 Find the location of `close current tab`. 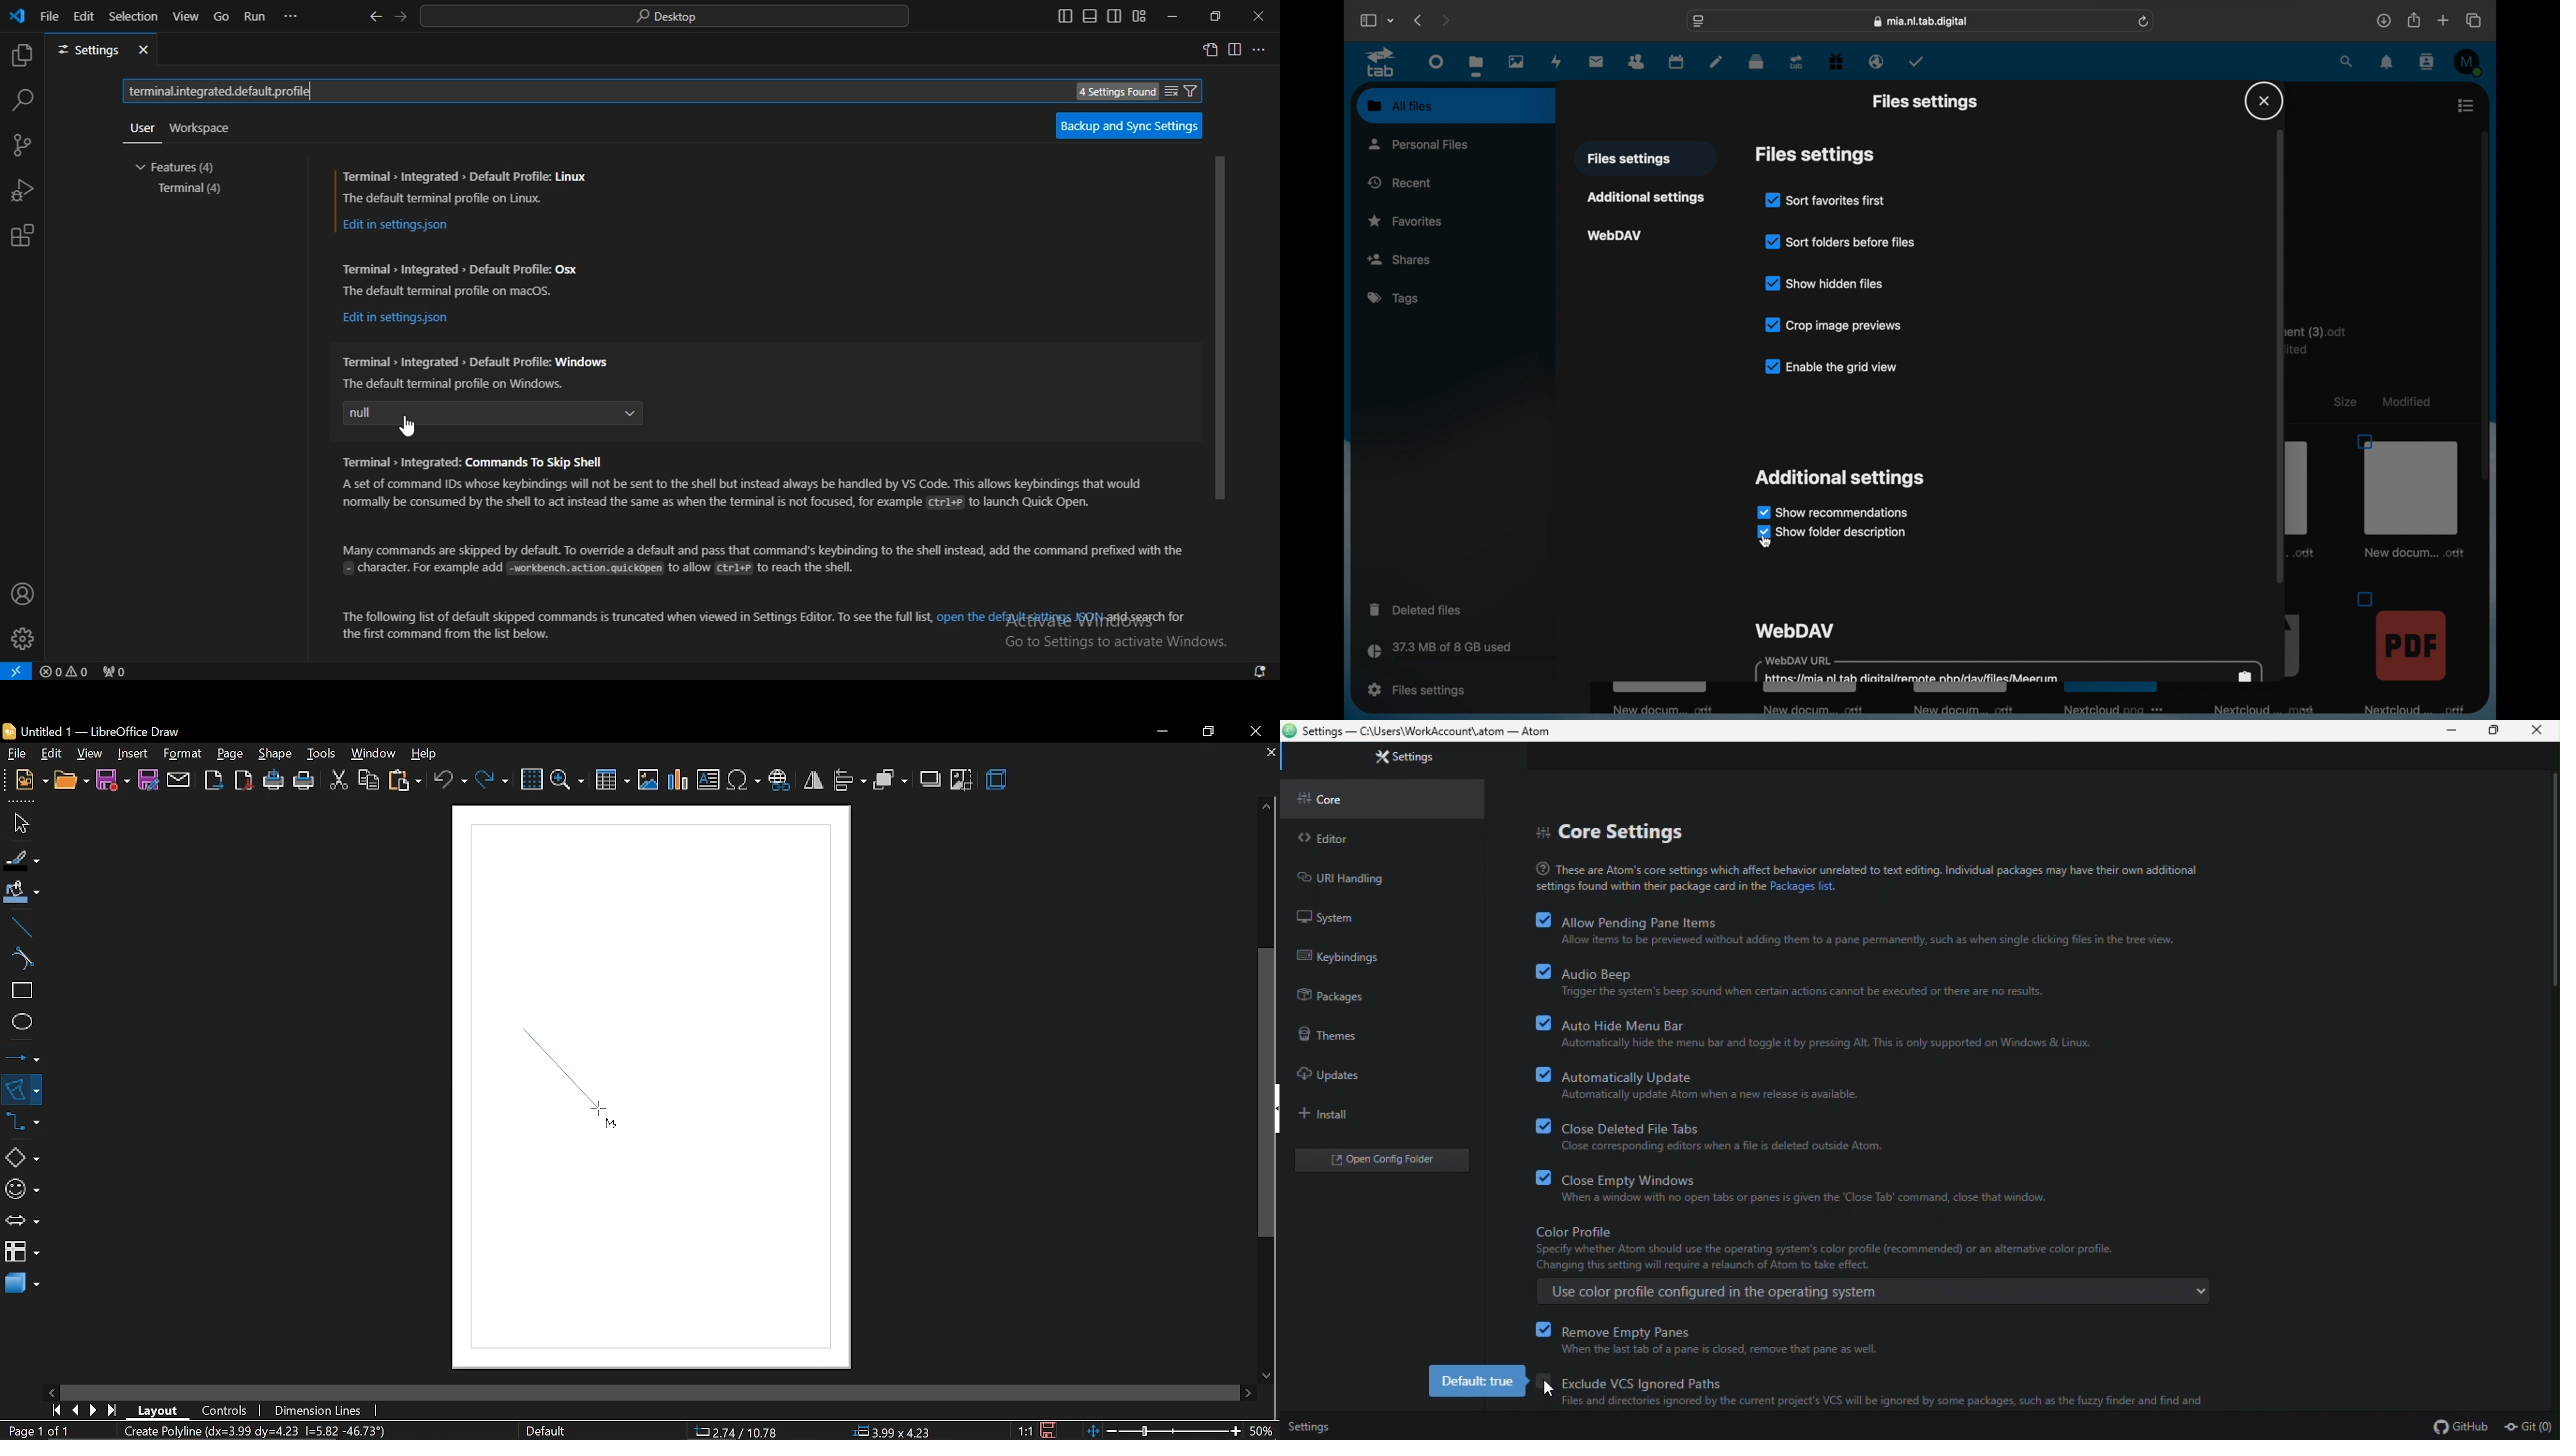

close current tab is located at coordinates (1267, 754).